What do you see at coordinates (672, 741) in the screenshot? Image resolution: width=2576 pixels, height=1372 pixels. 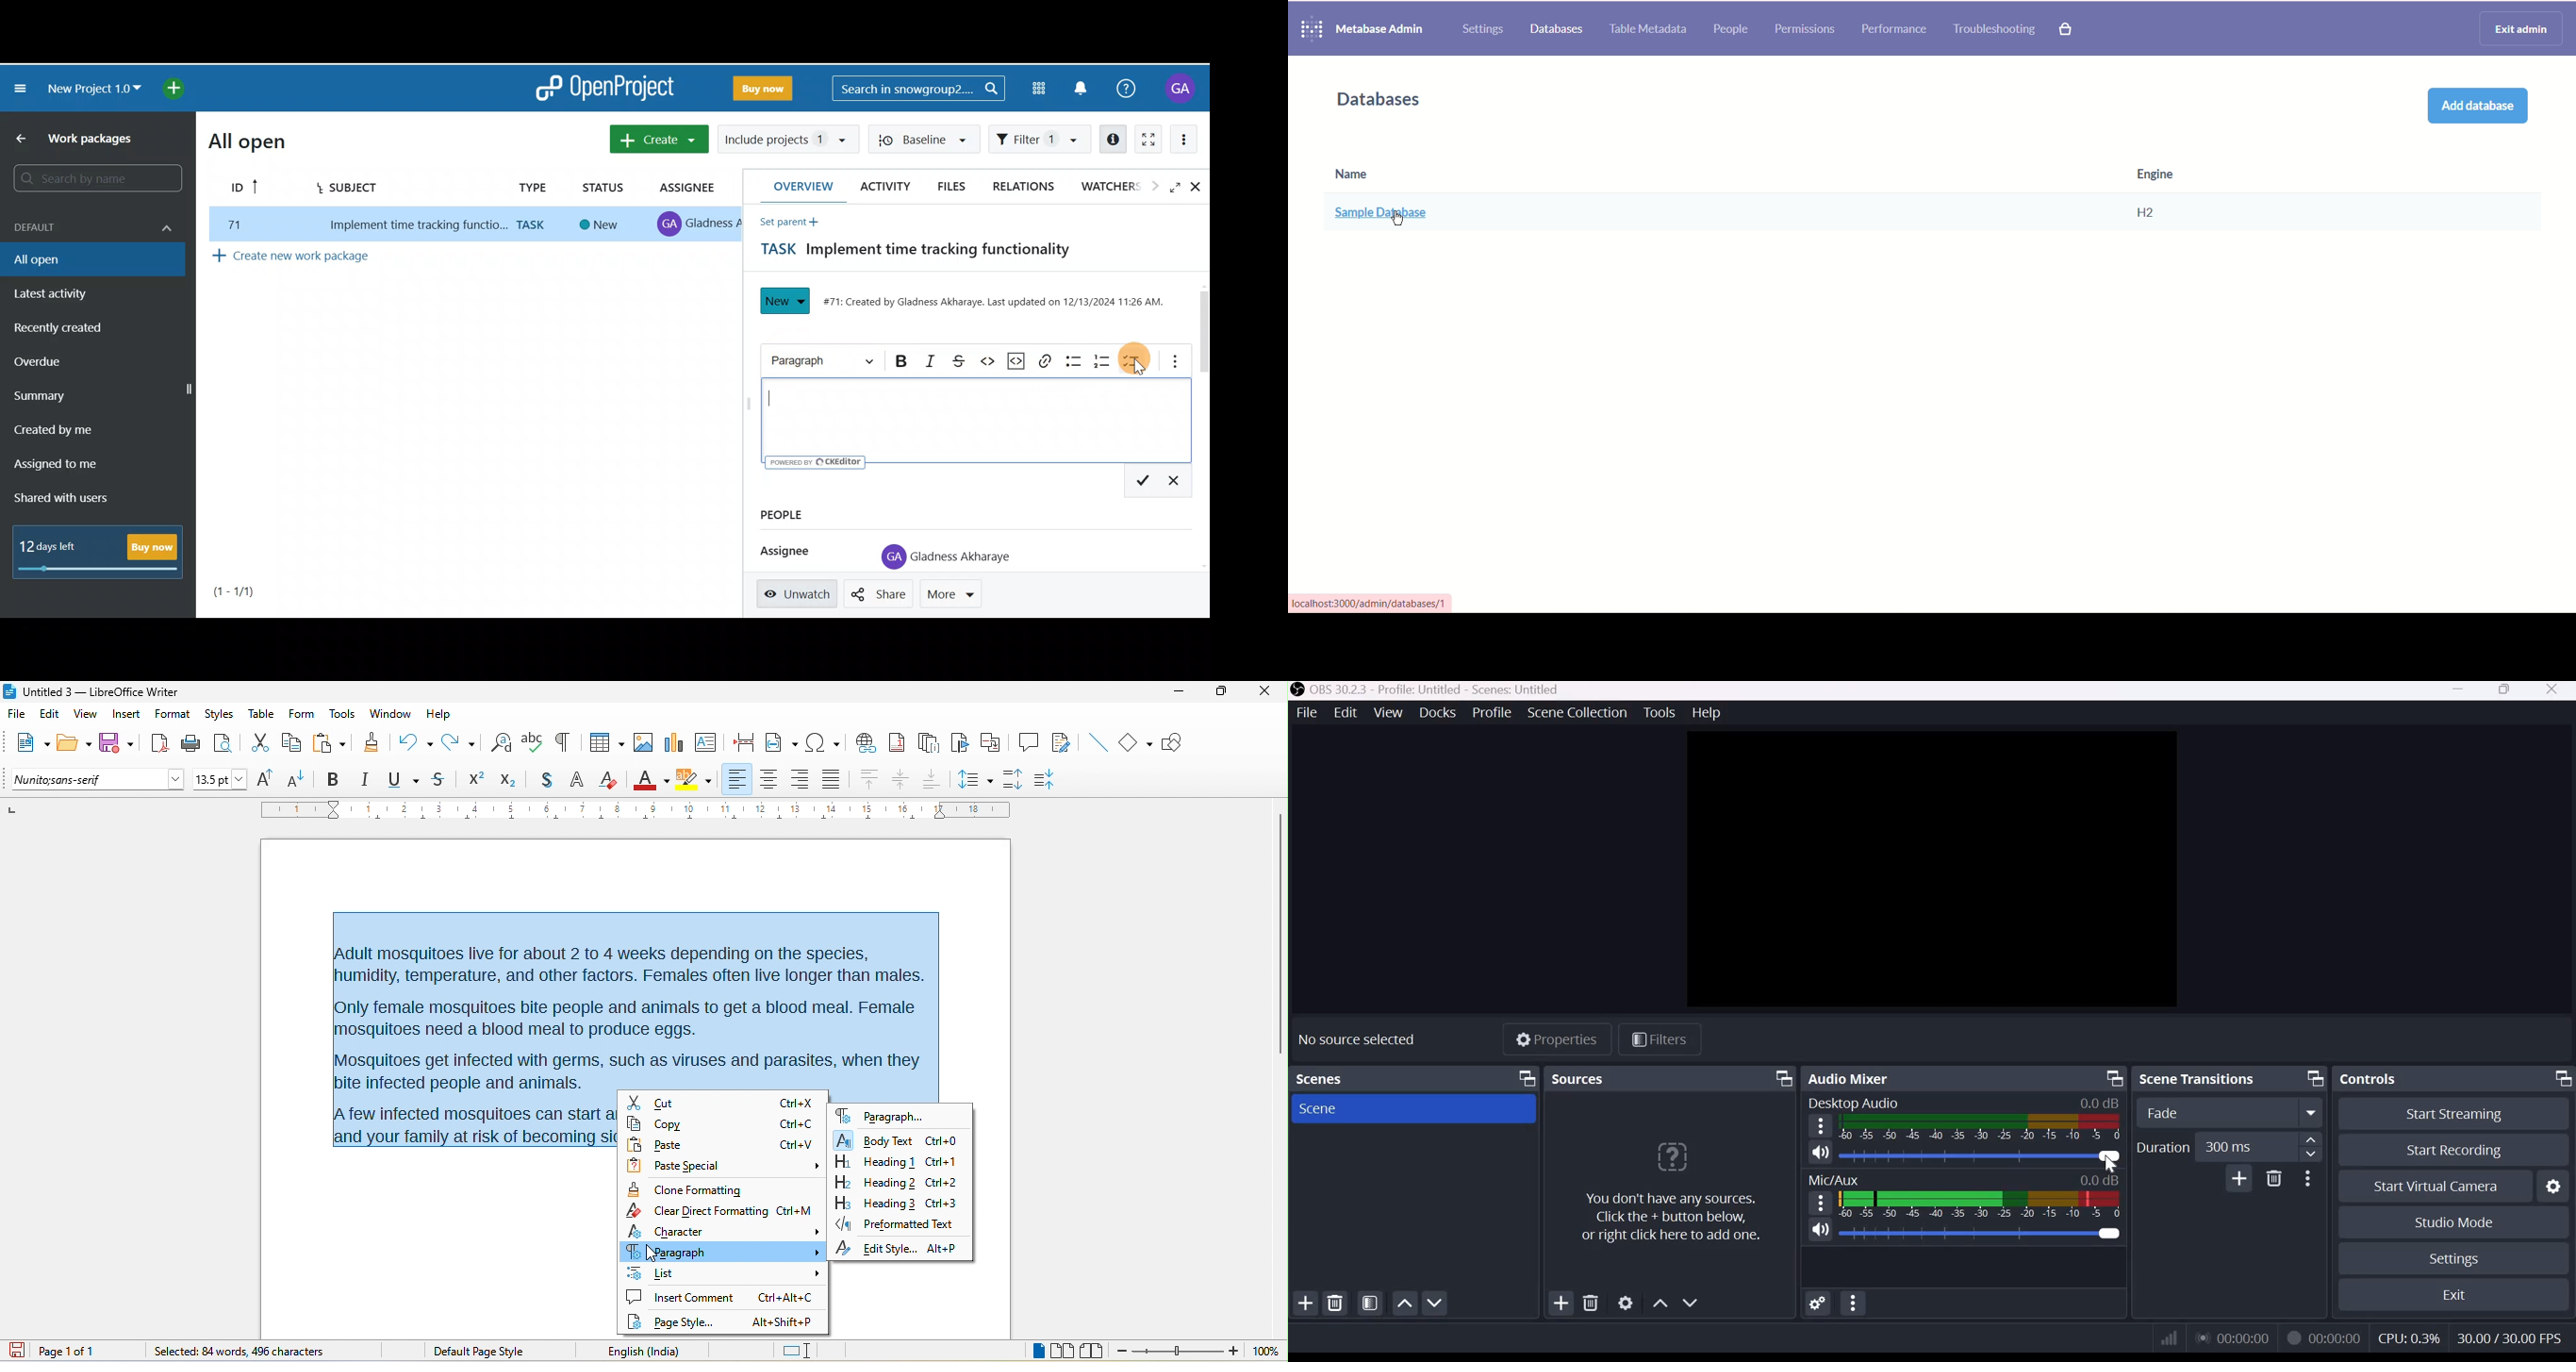 I see `chart` at bounding box center [672, 741].